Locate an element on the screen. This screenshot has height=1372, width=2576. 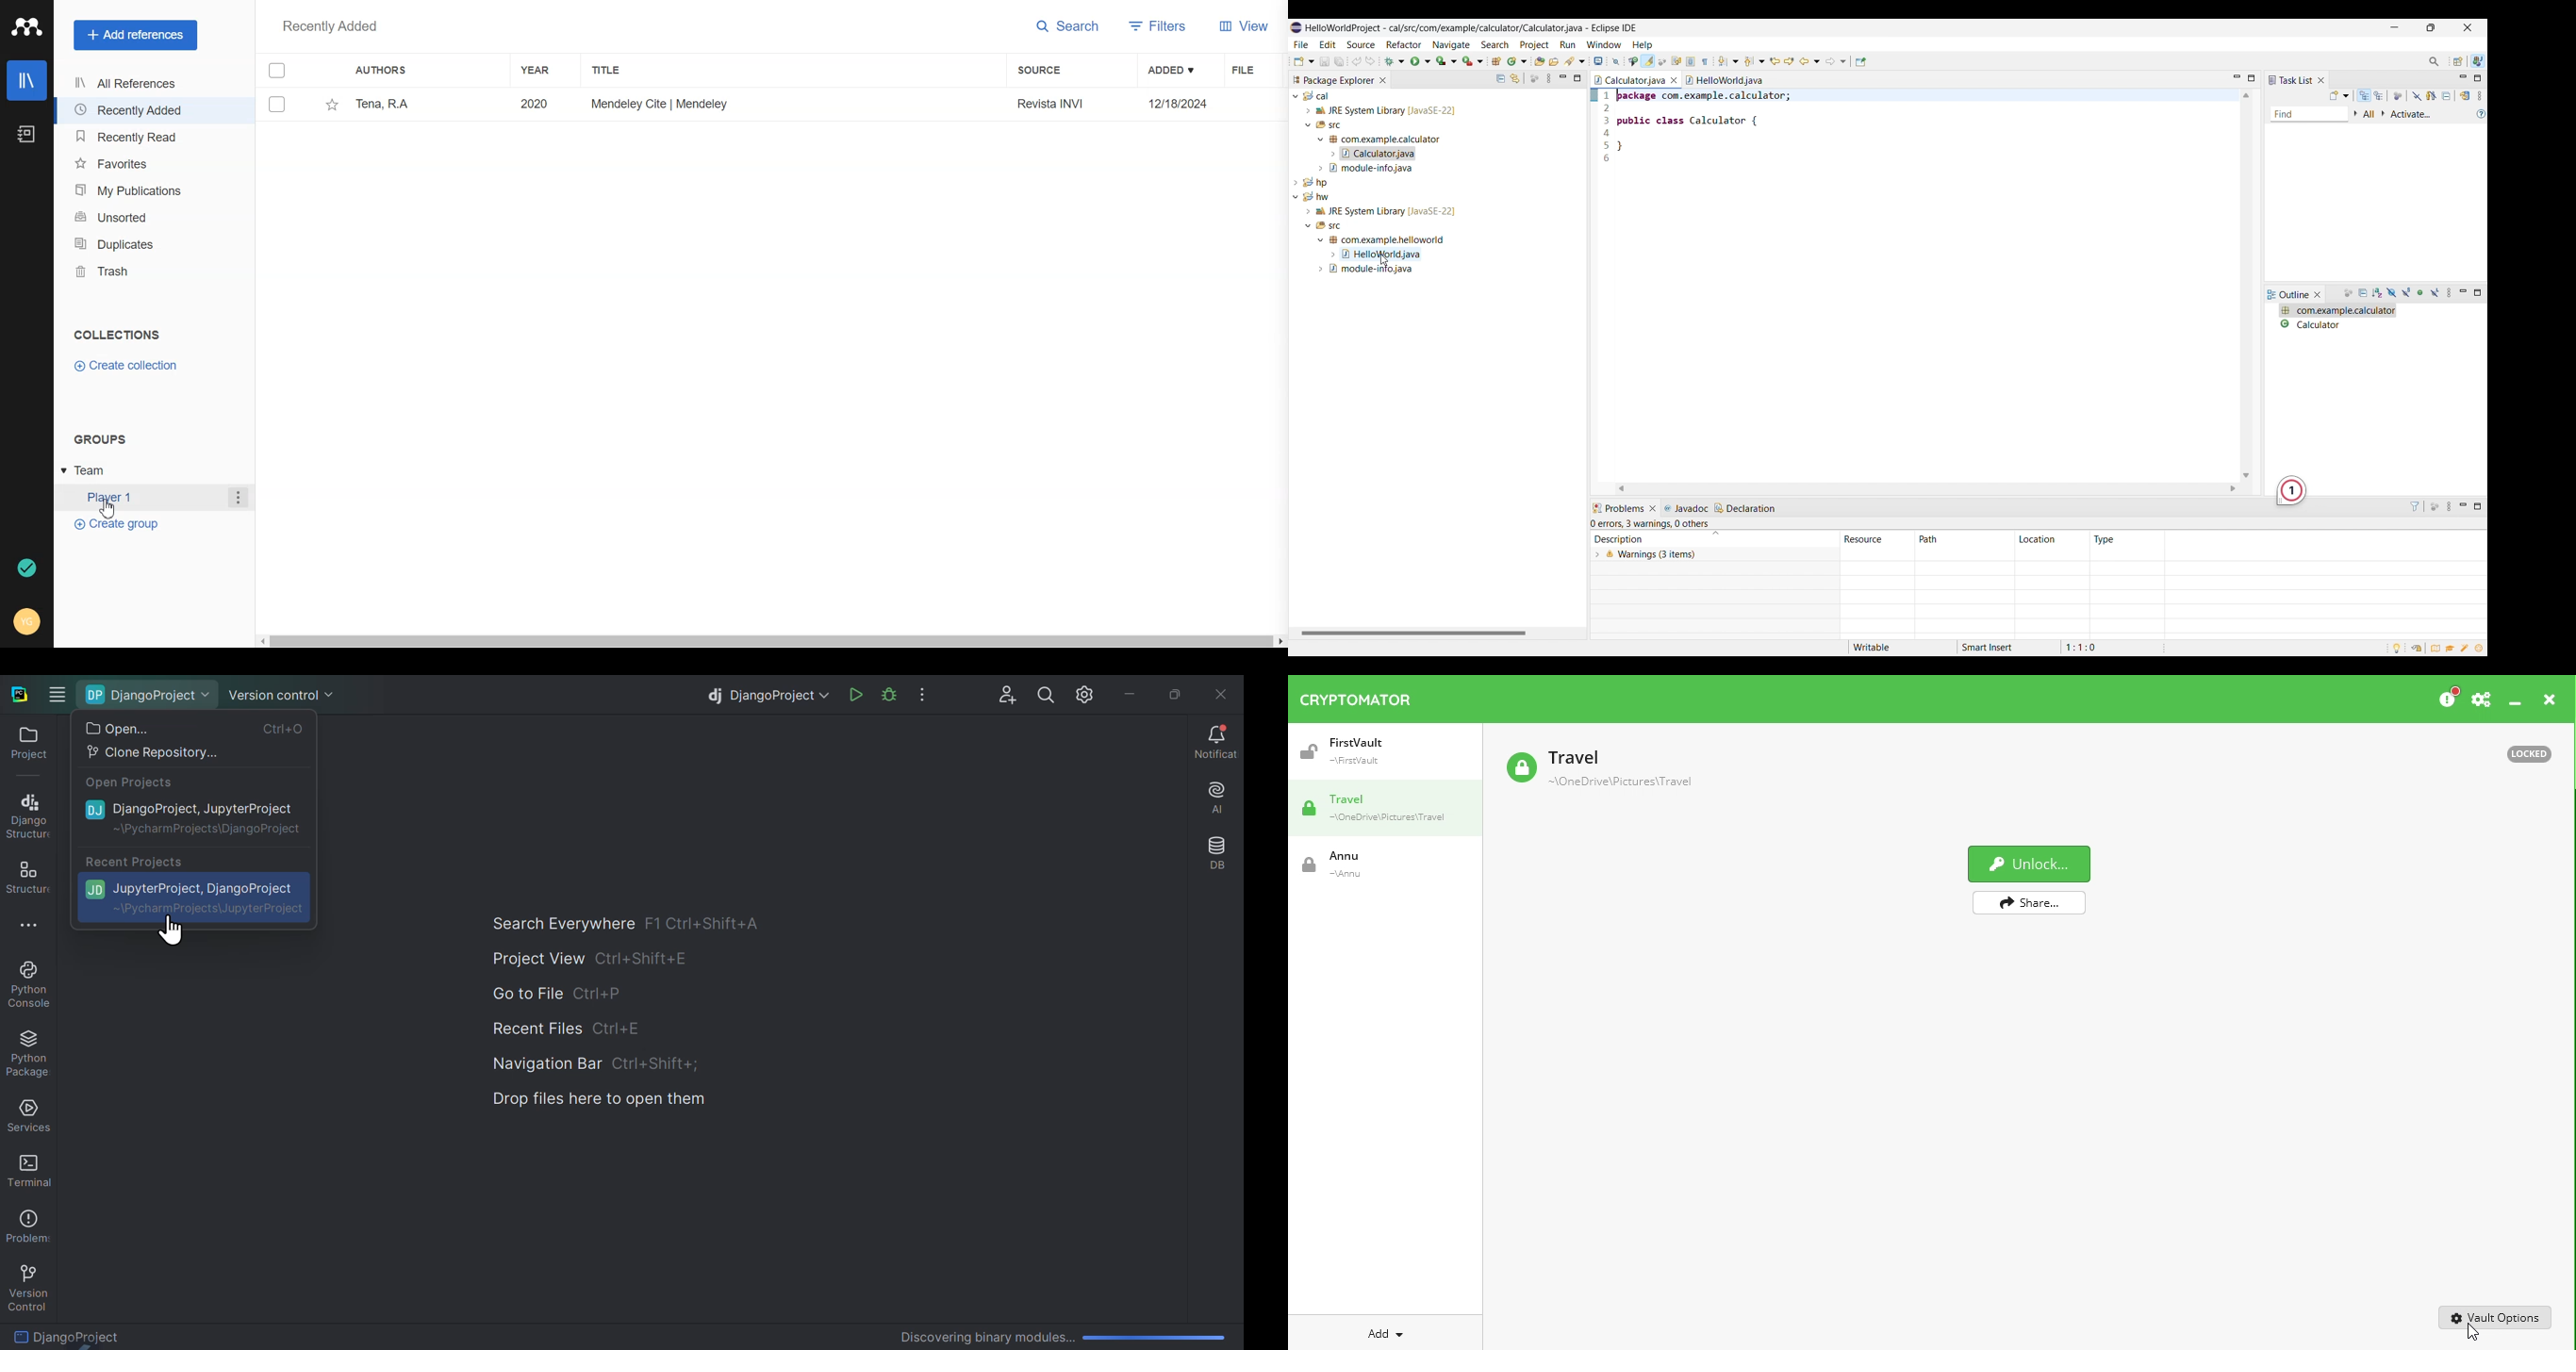
Run options is located at coordinates (1421, 61).